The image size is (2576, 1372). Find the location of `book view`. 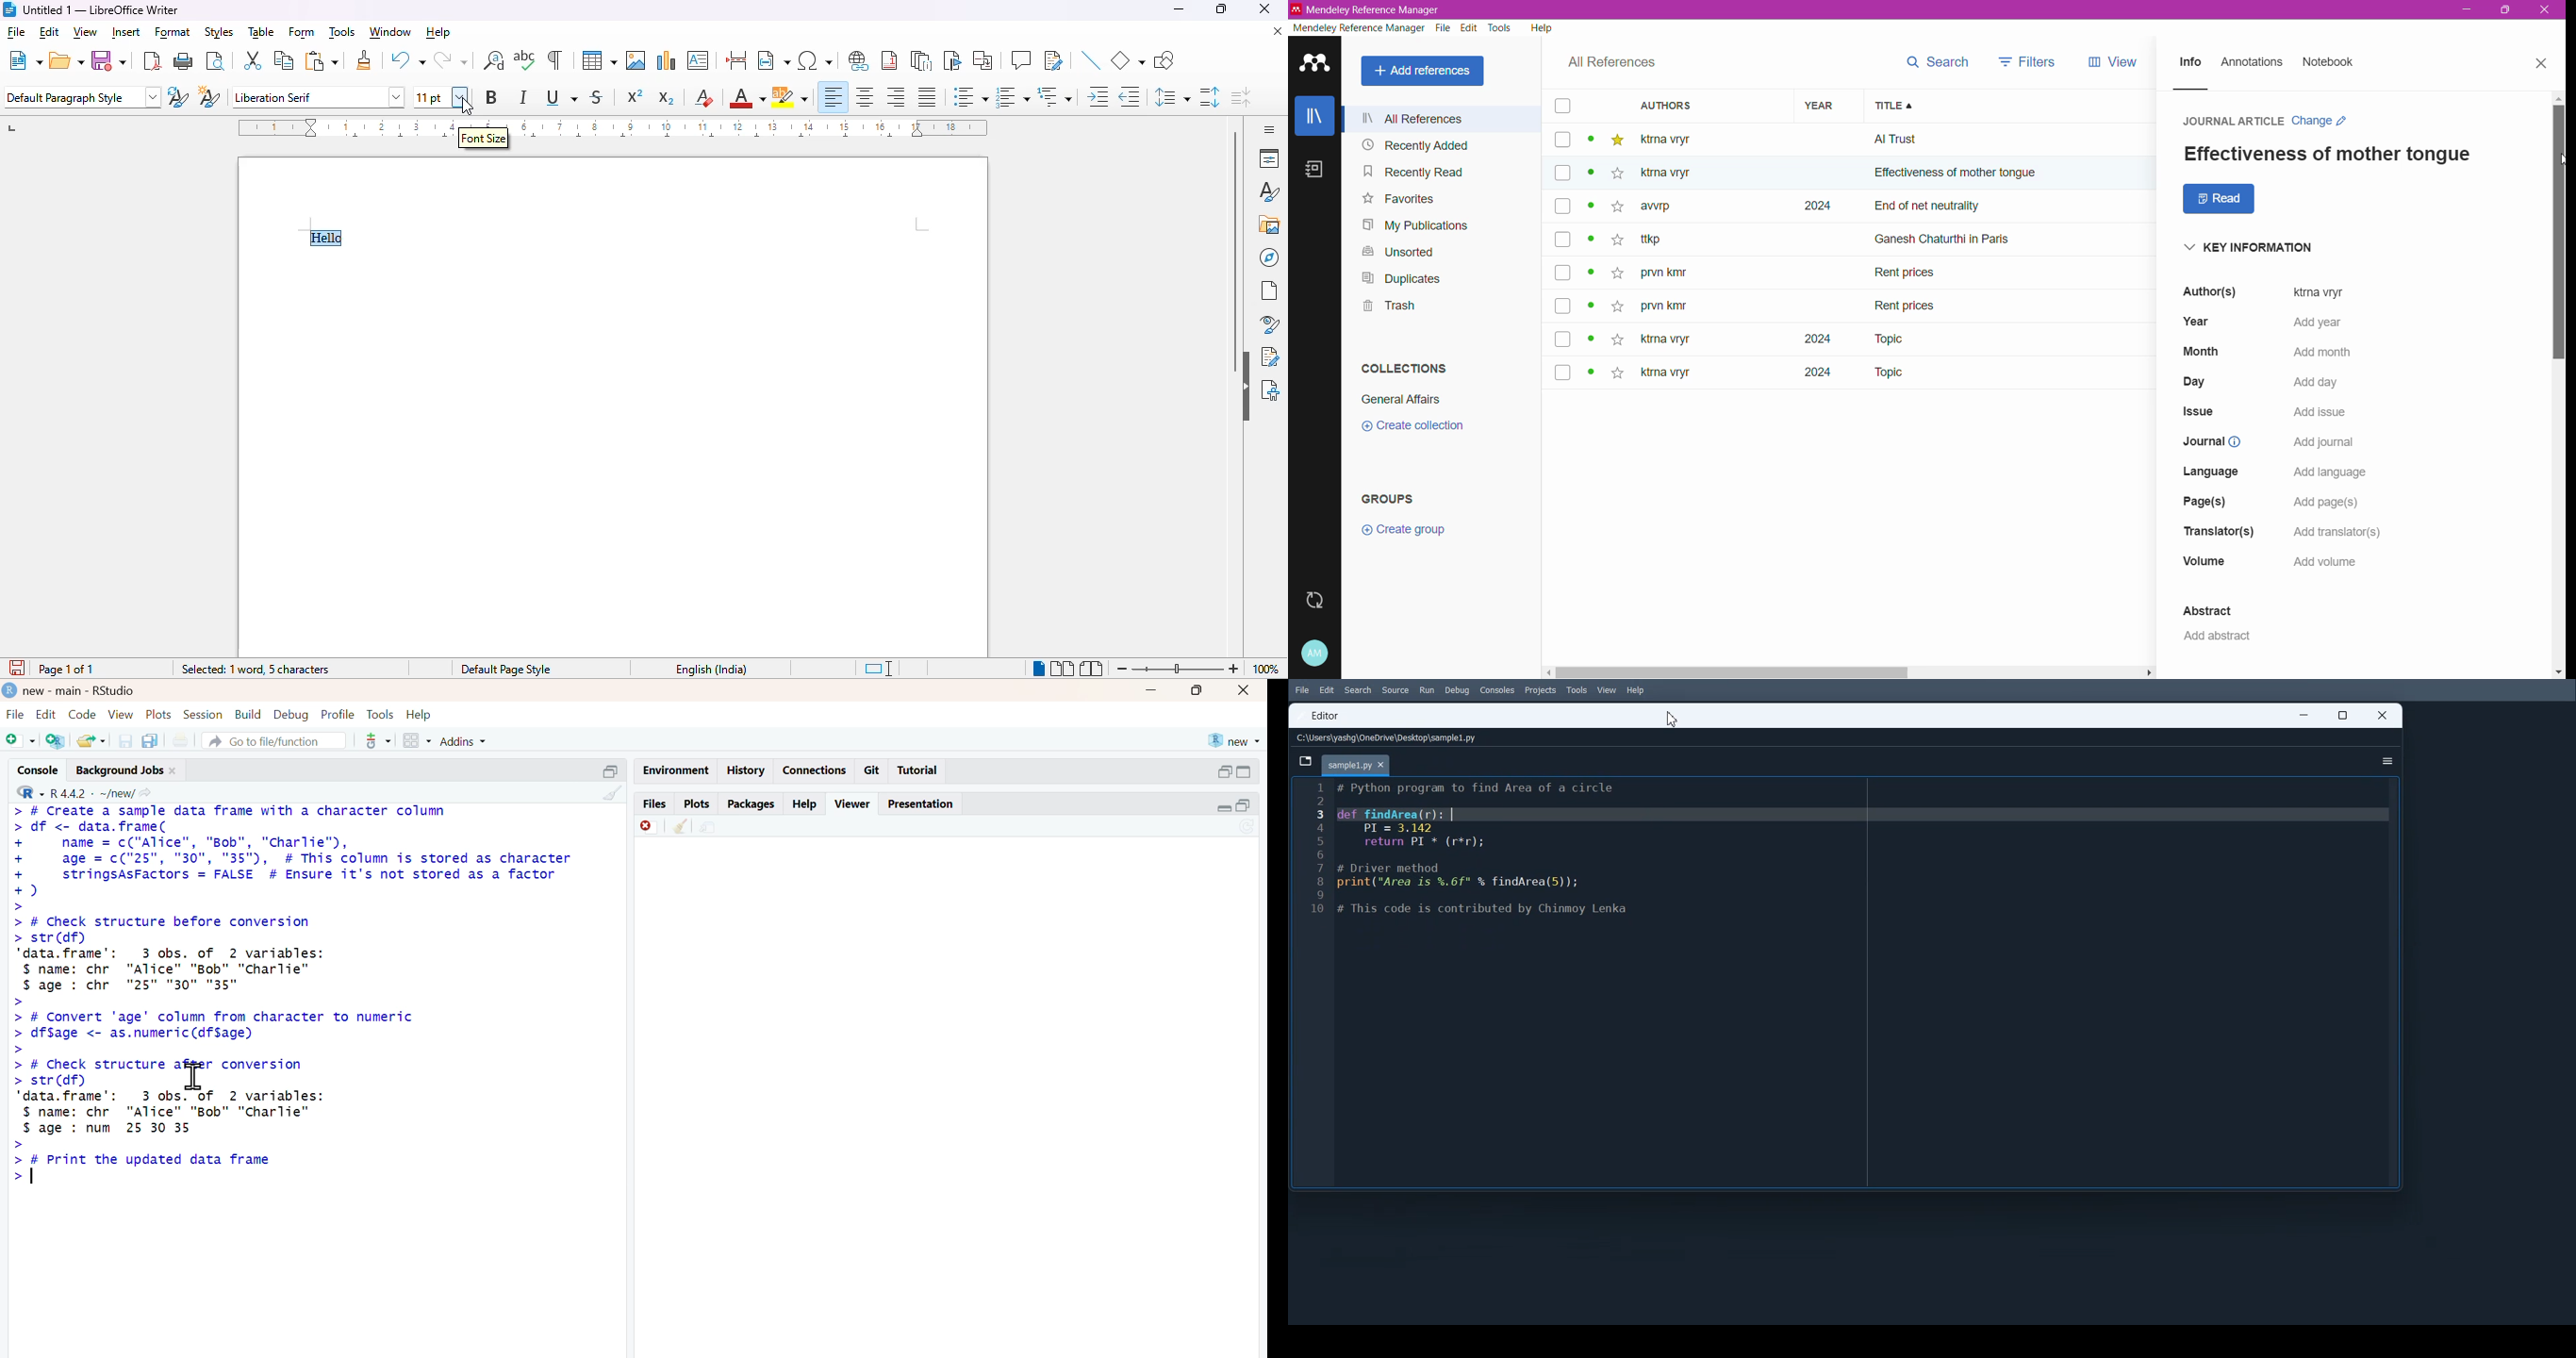

book view is located at coordinates (1093, 669).